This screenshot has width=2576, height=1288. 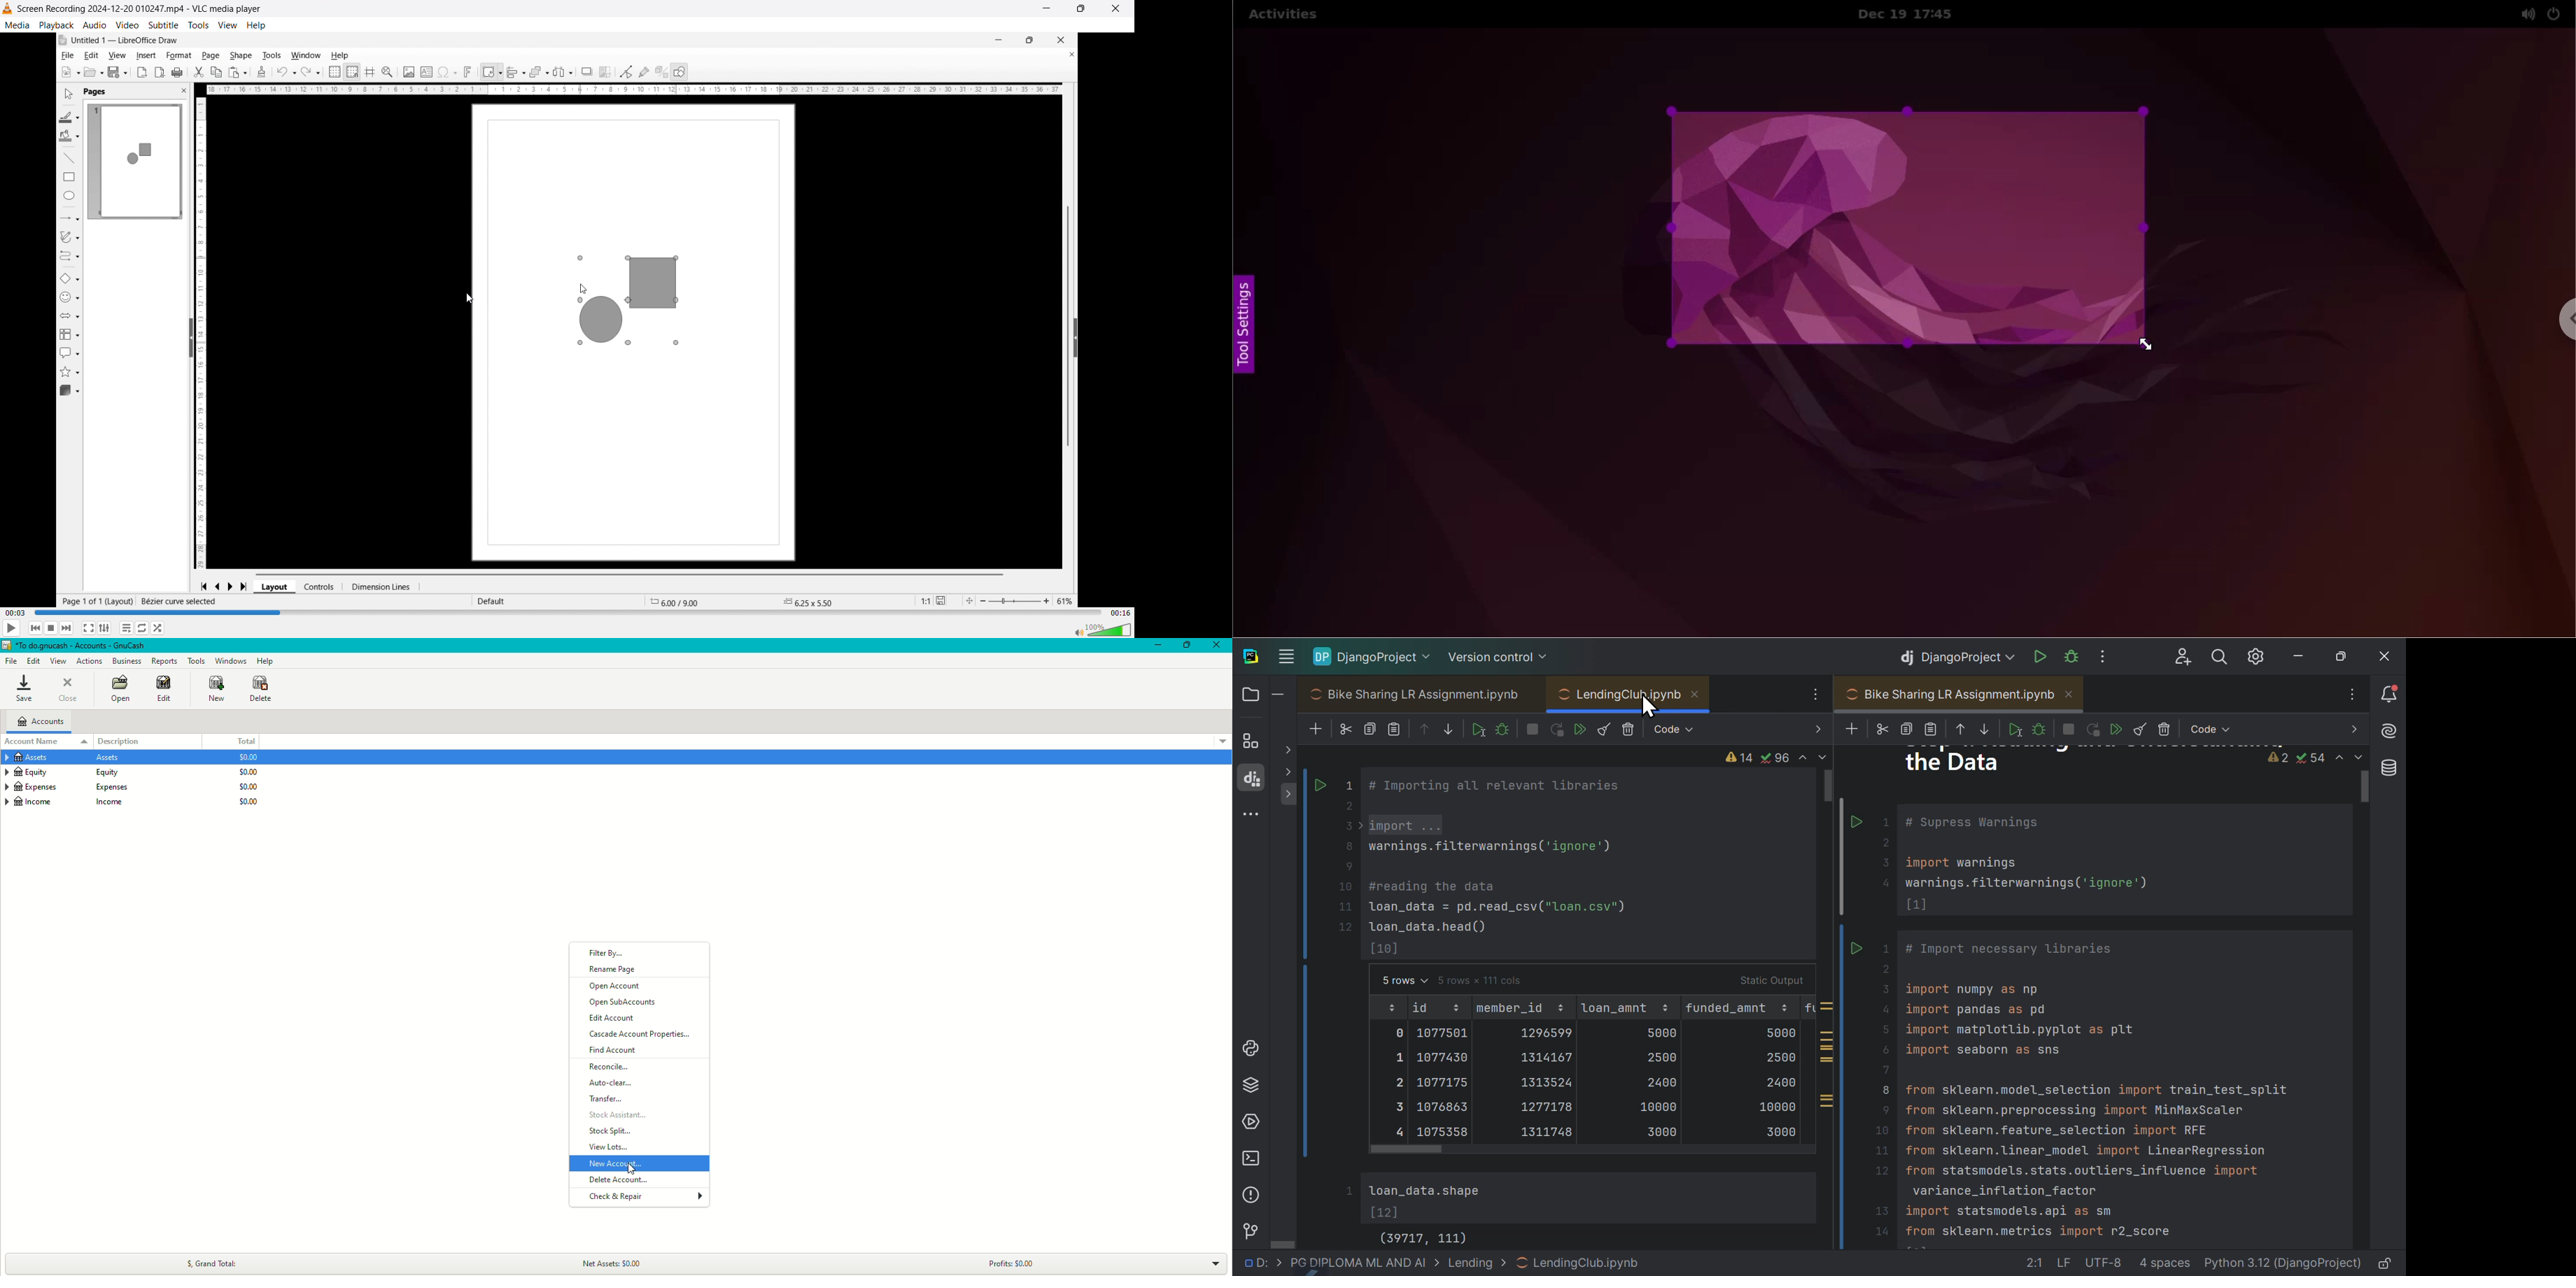 What do you see at coordinates (622, 1262) in the screenshot?
I see `Net Assets` at bounding box center [622, 1262].